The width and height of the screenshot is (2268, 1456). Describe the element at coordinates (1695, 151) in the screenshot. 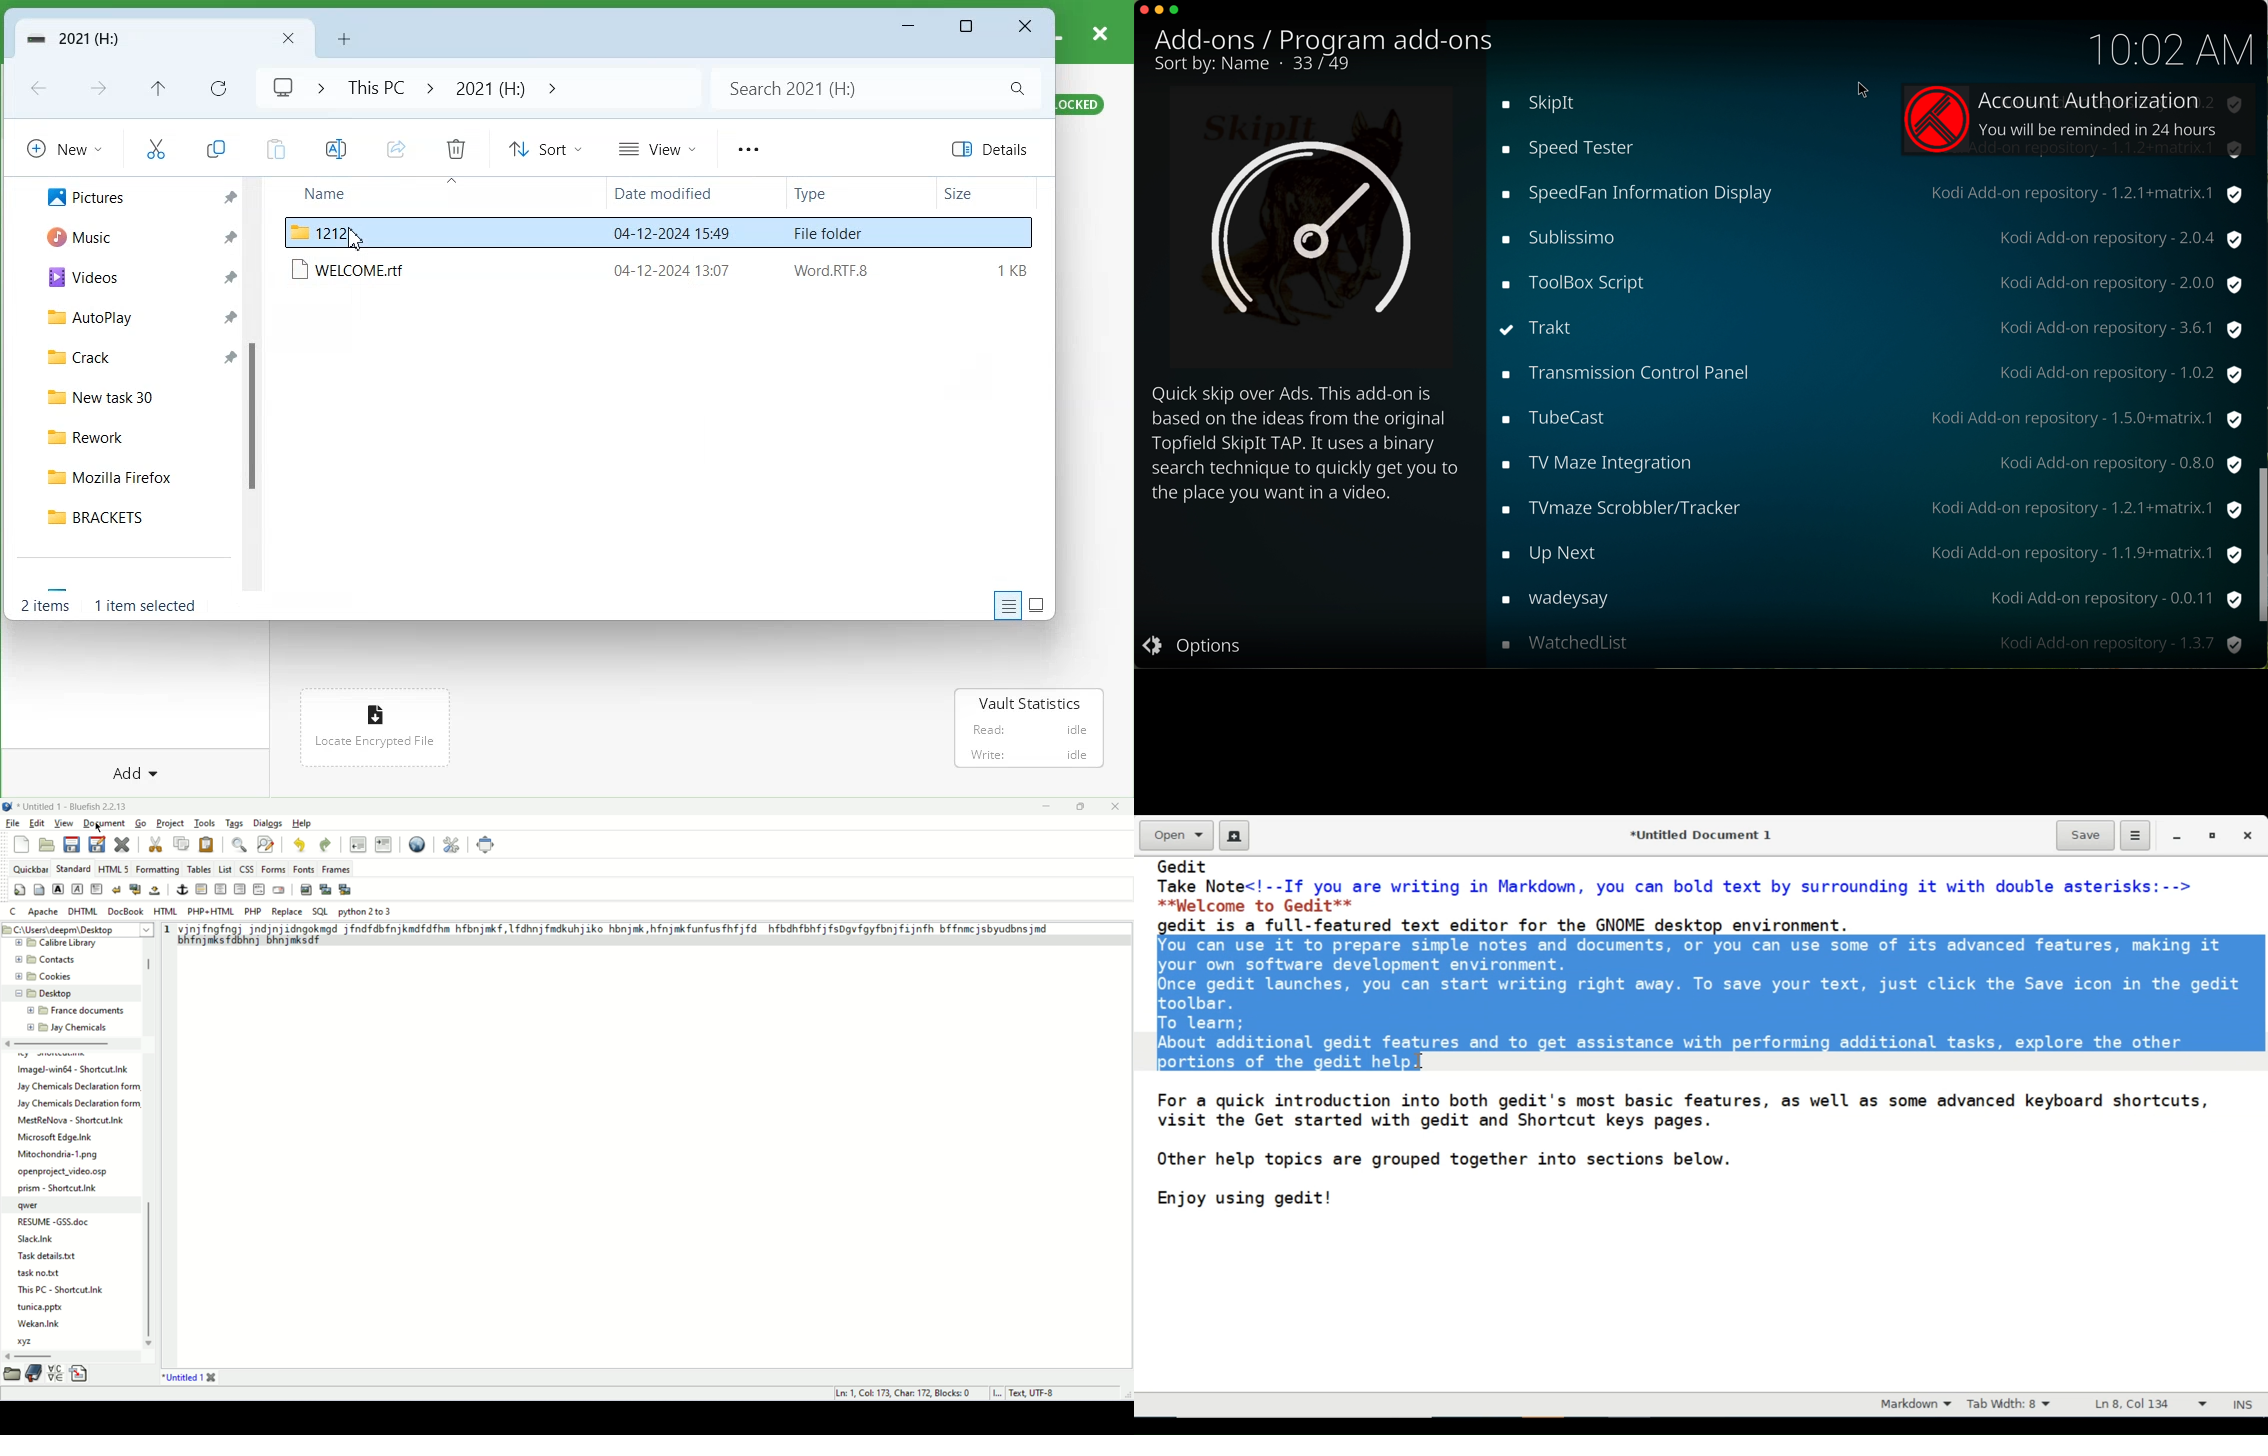

I see `click on trakt` at that location.